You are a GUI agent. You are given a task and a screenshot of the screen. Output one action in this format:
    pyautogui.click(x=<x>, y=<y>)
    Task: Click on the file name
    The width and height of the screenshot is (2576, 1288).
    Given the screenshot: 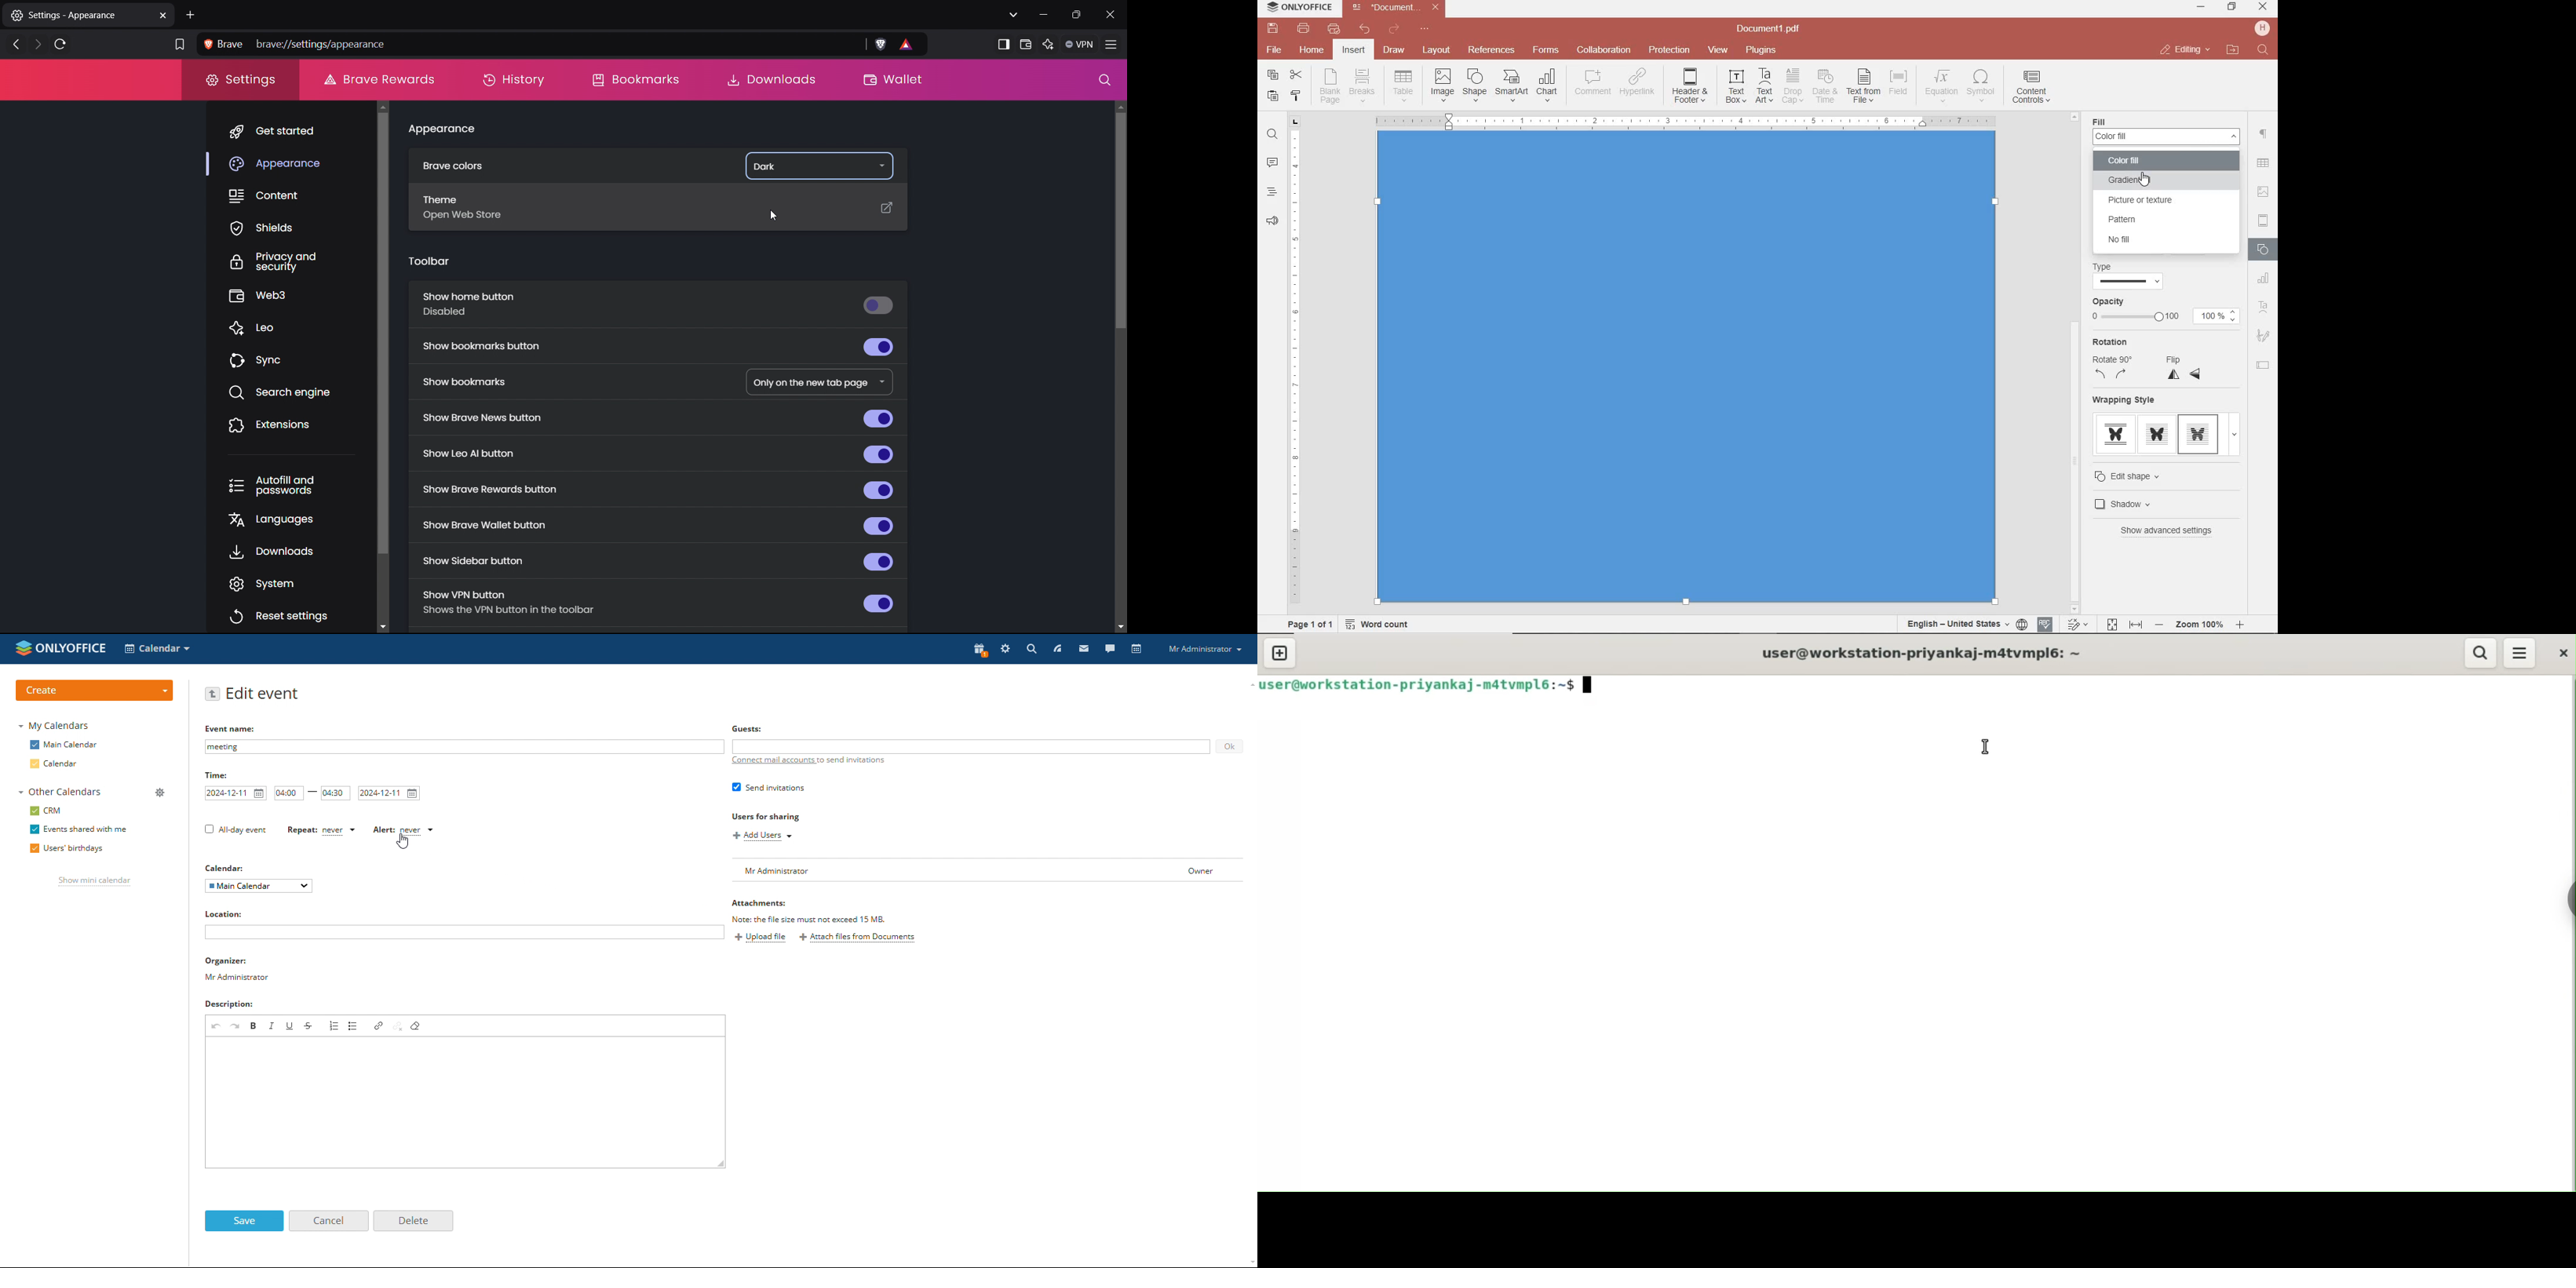 What is the action you would take?
    pyautogui.click(x=1398, y=7)
    